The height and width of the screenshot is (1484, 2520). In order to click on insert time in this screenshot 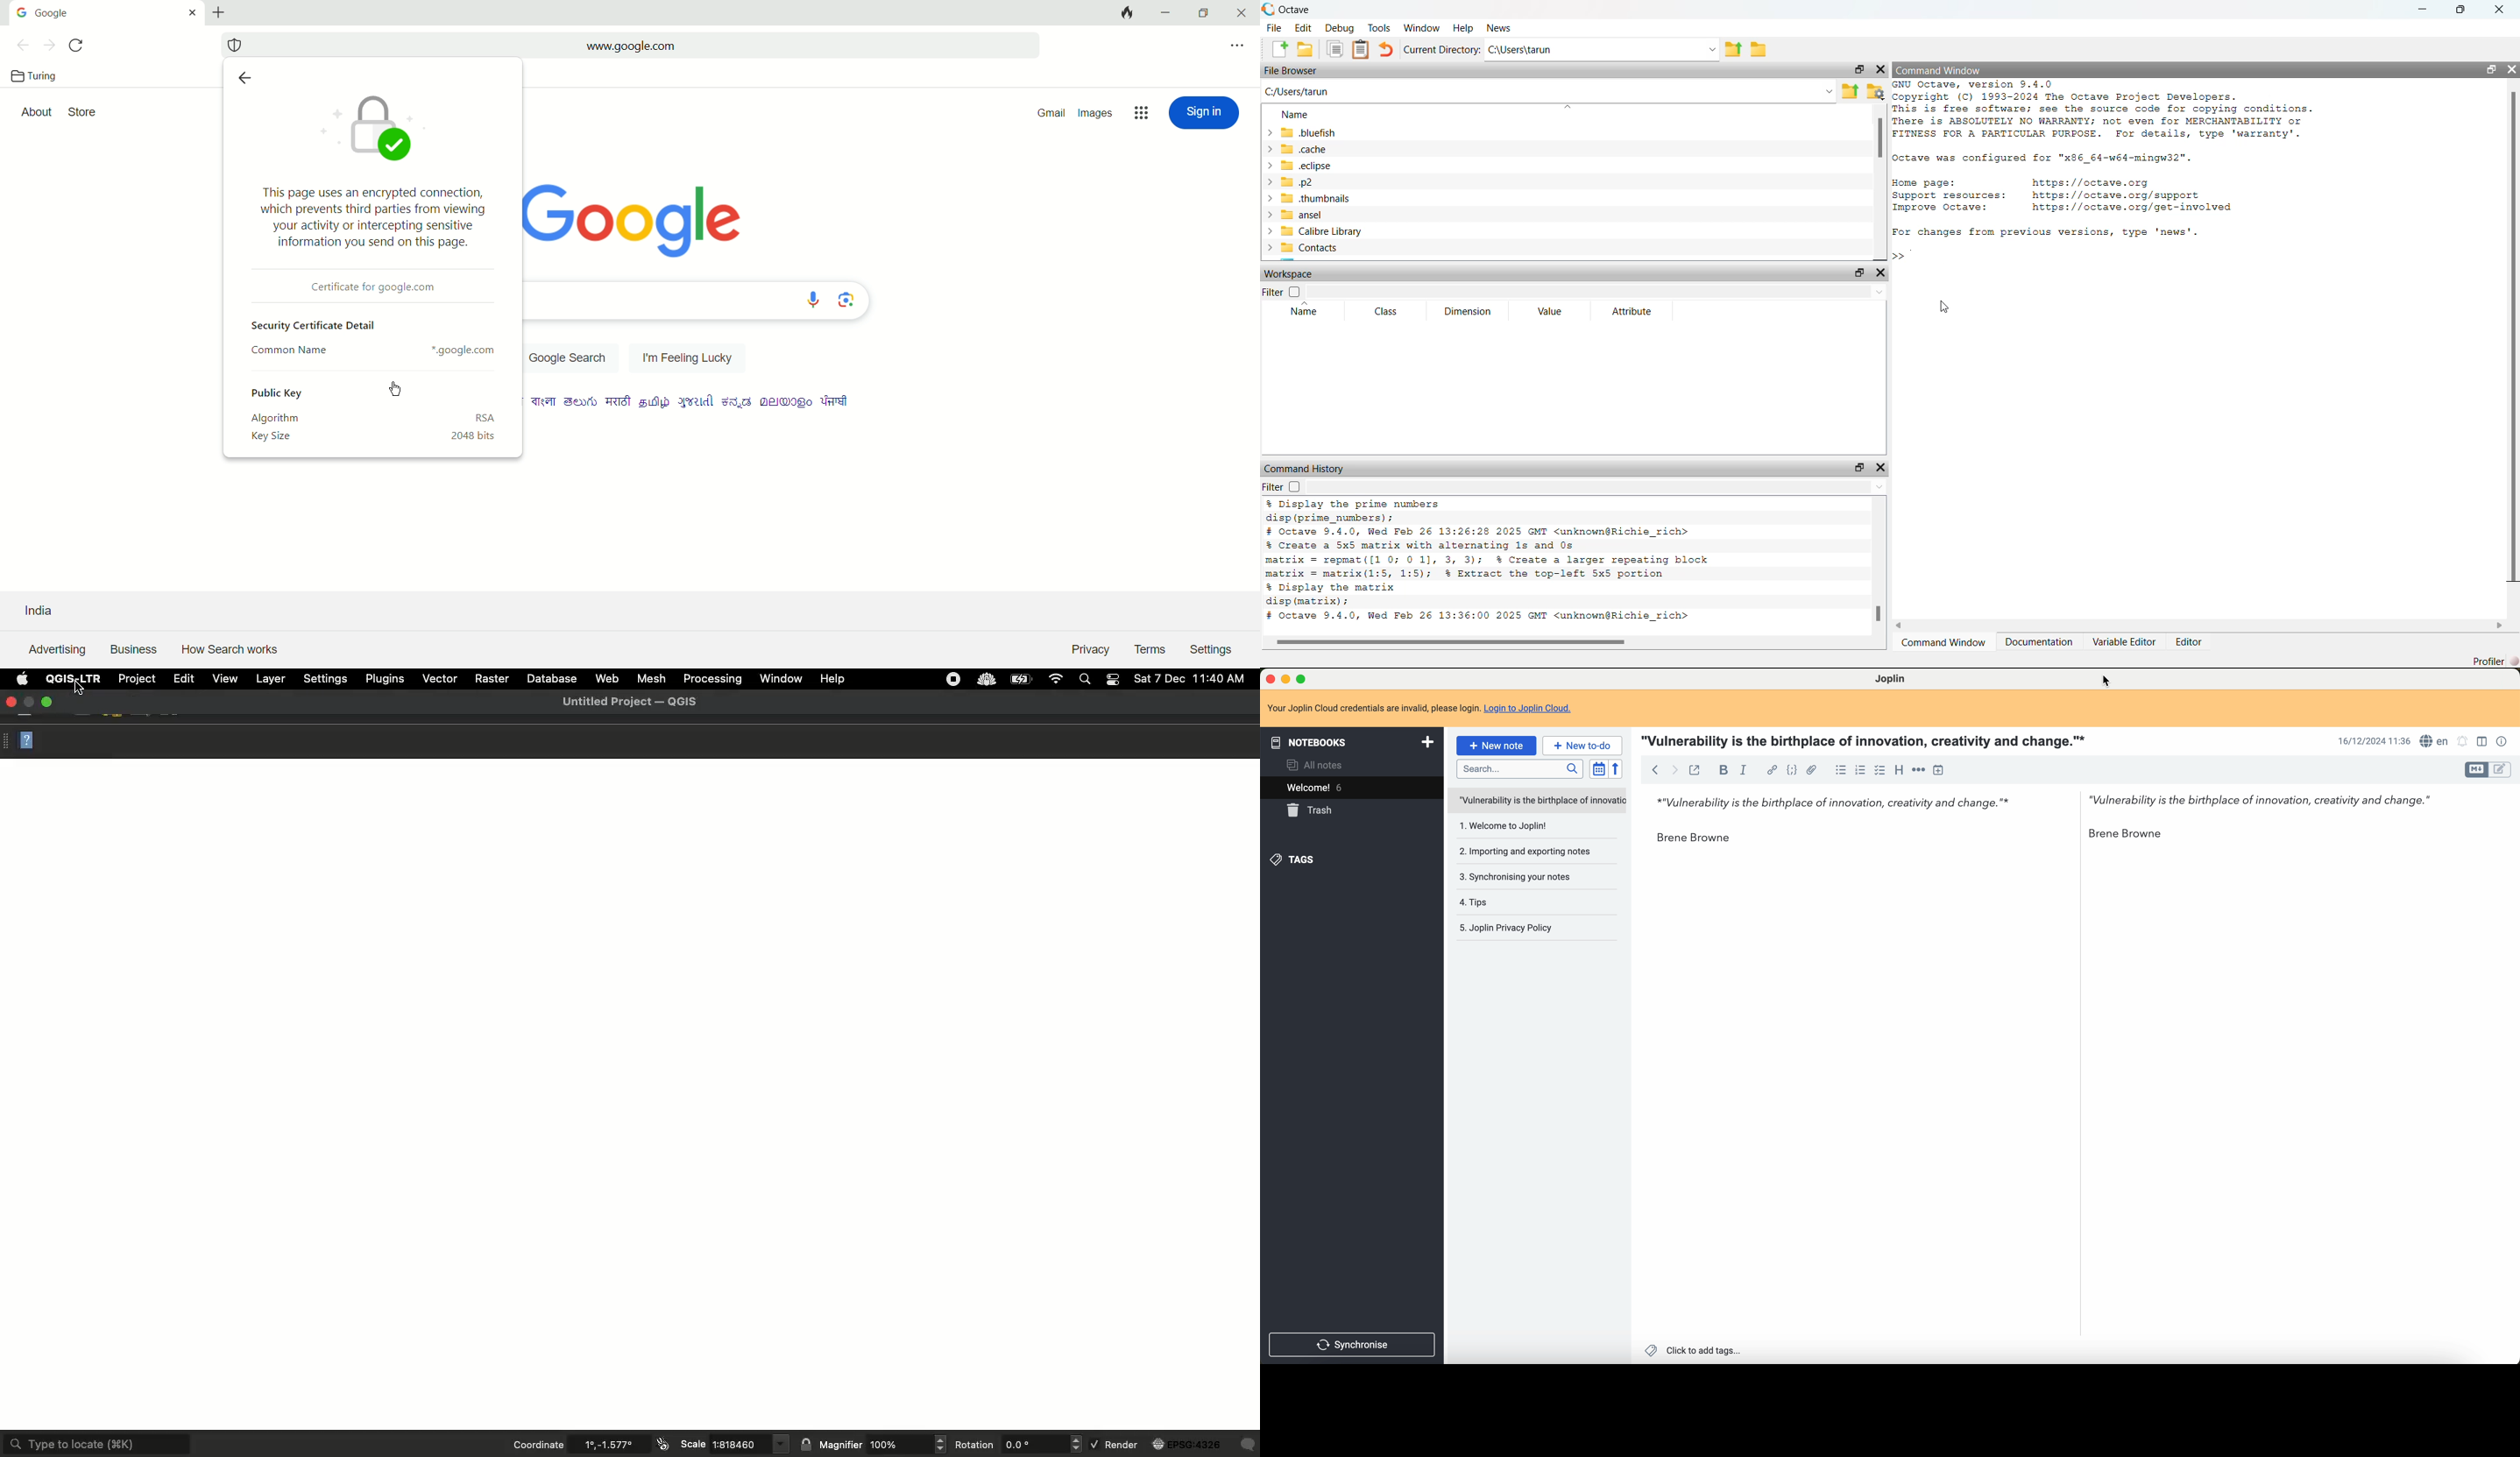, I will do `click(1939, 771)`.